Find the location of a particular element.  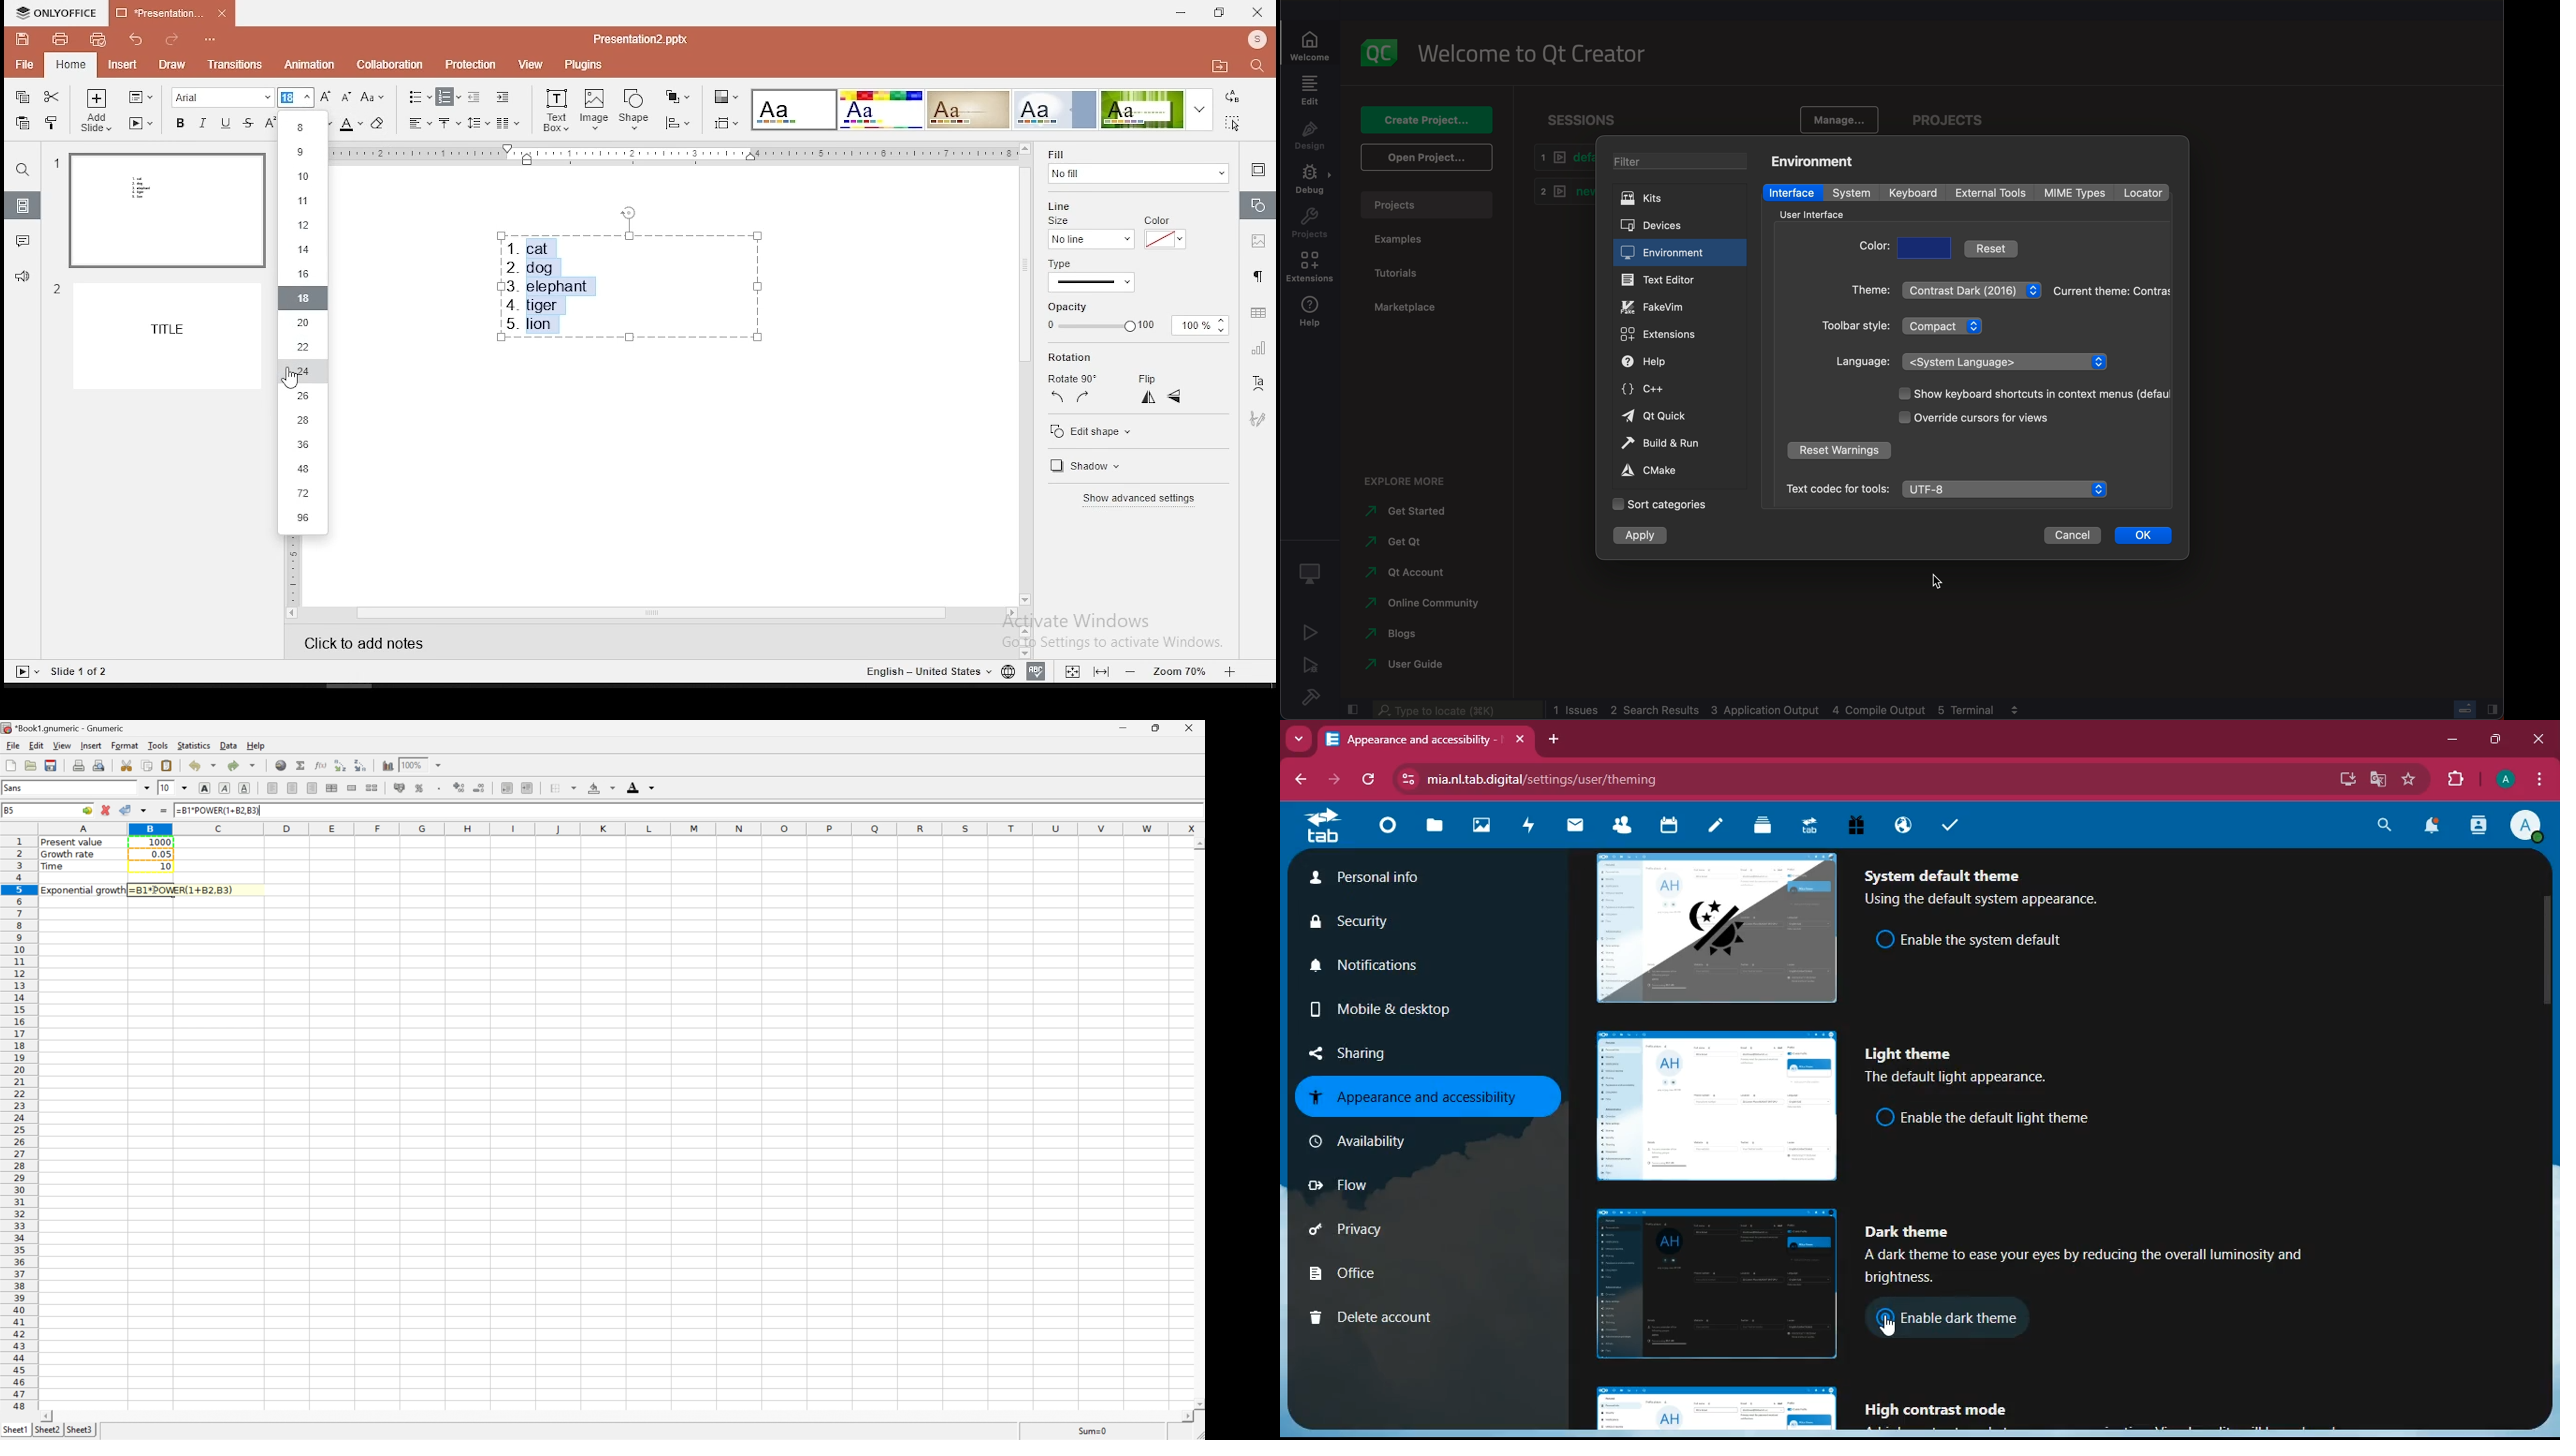

change color theme is located at coordinates (724, 96).